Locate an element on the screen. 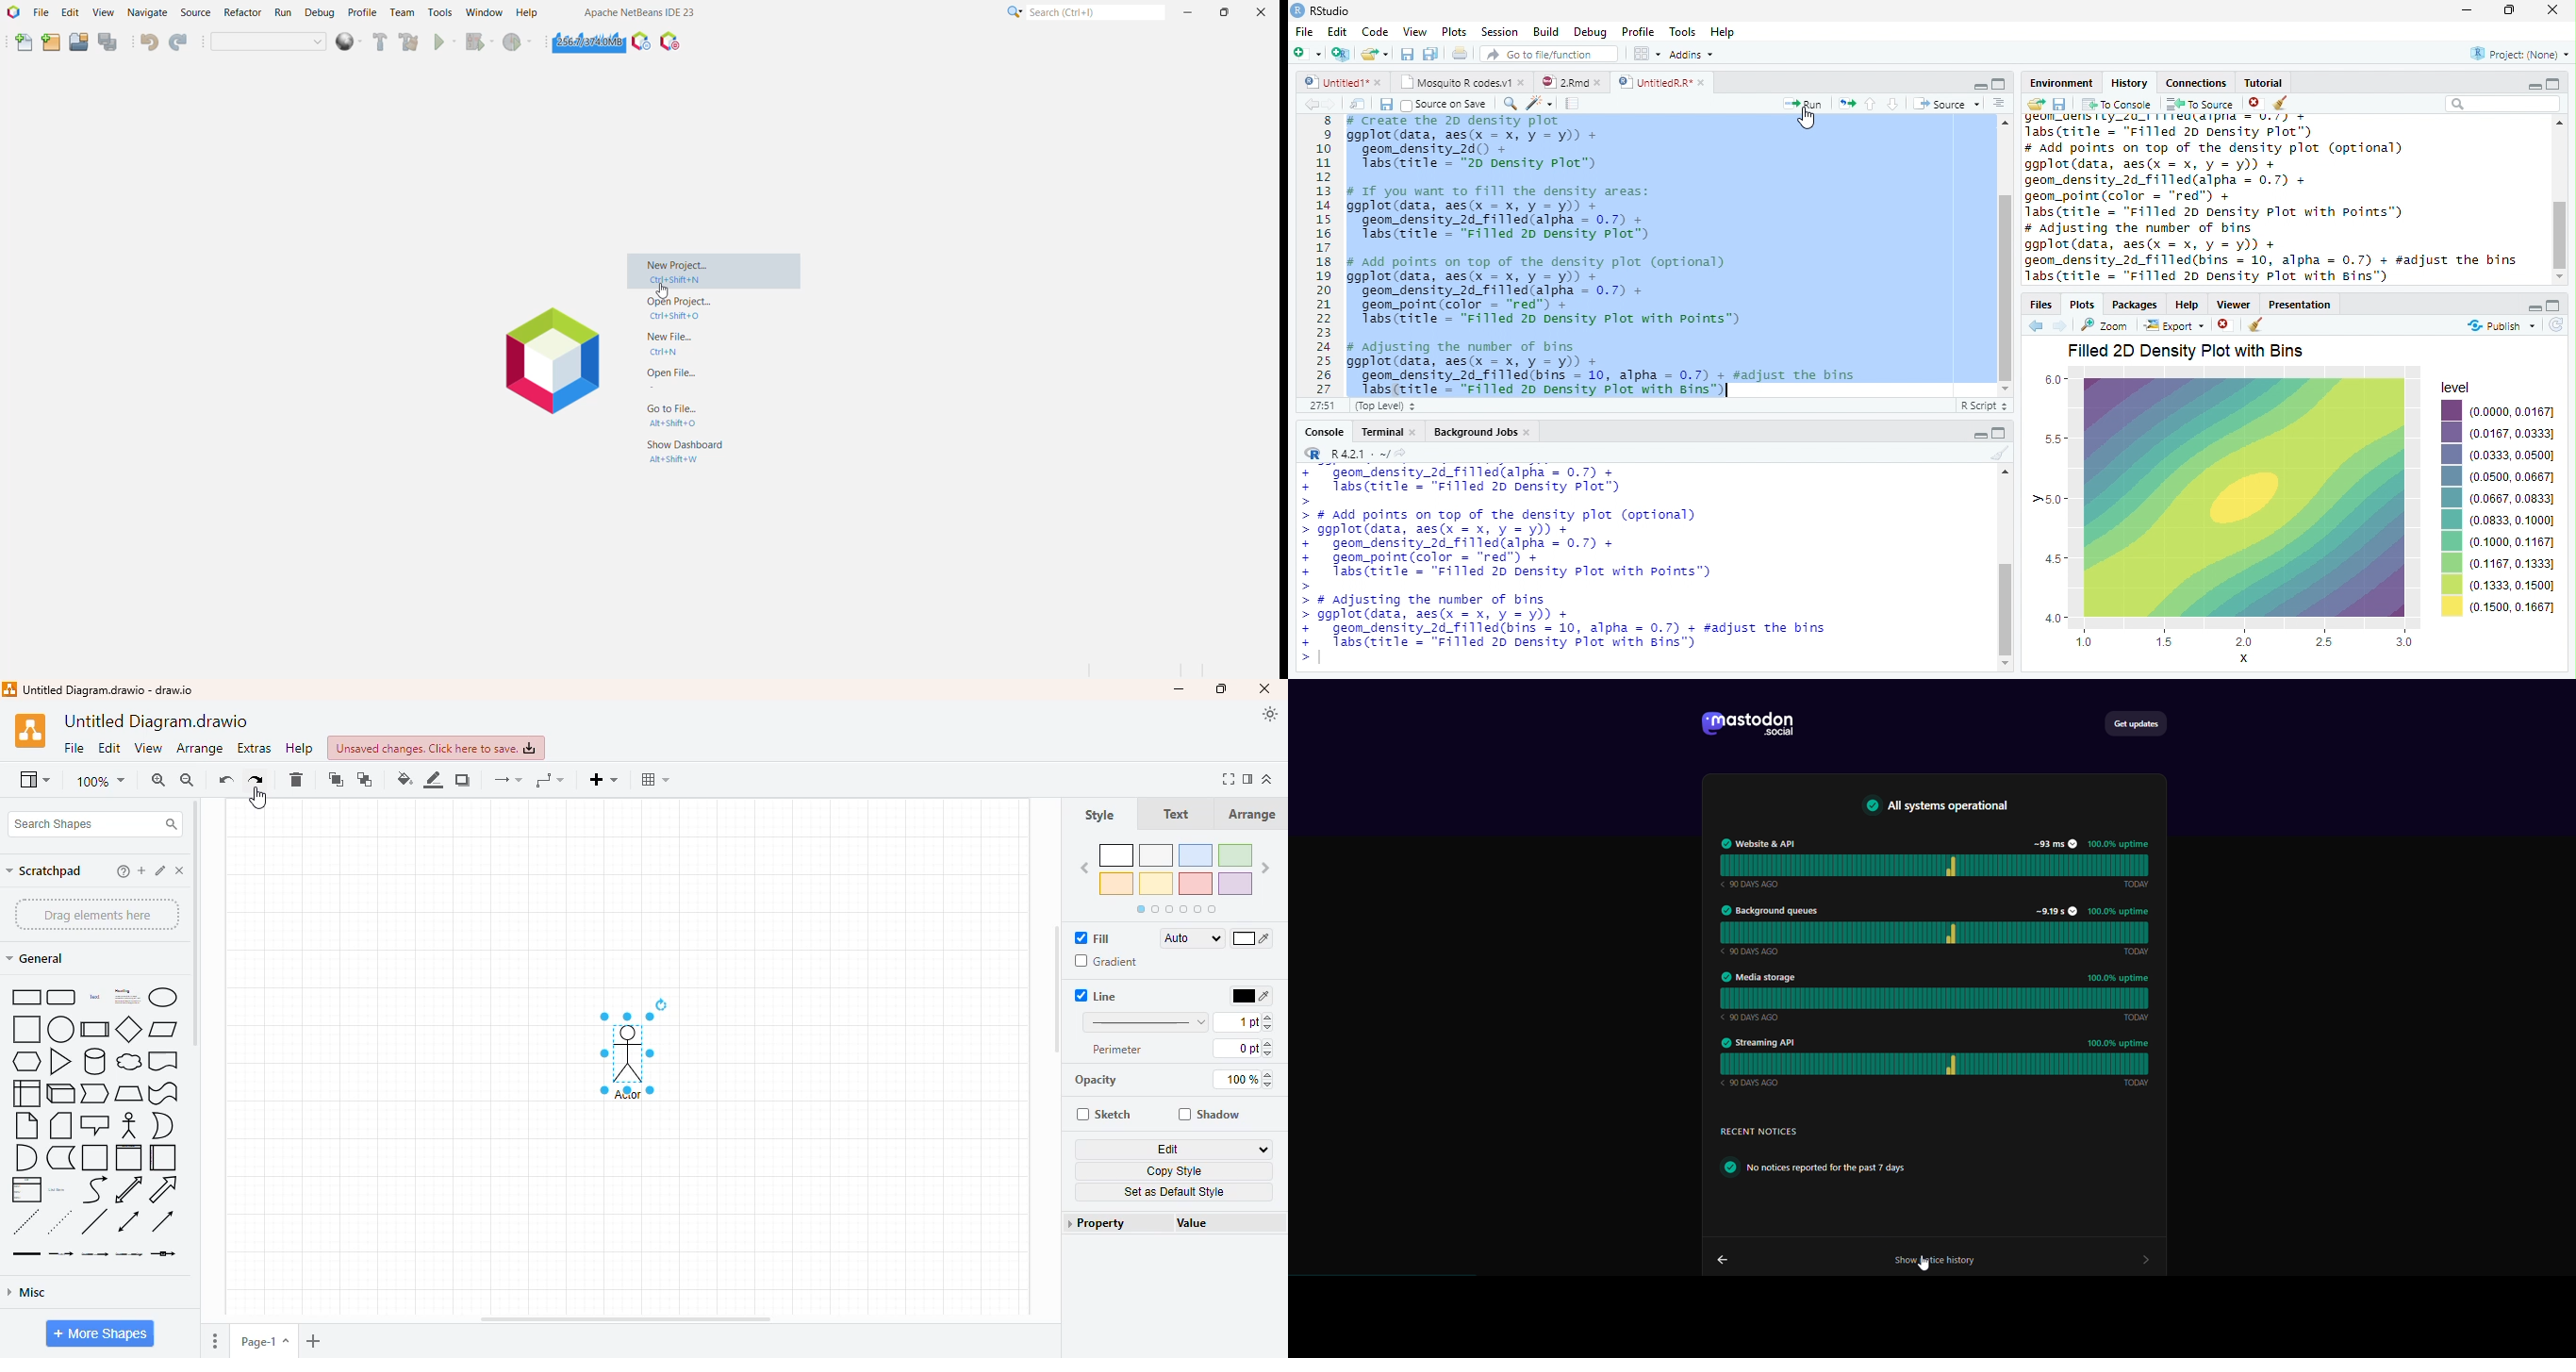 This screenshot has height=1372, width=2576. Scrollbar up is located at coordinates (2003, 123).